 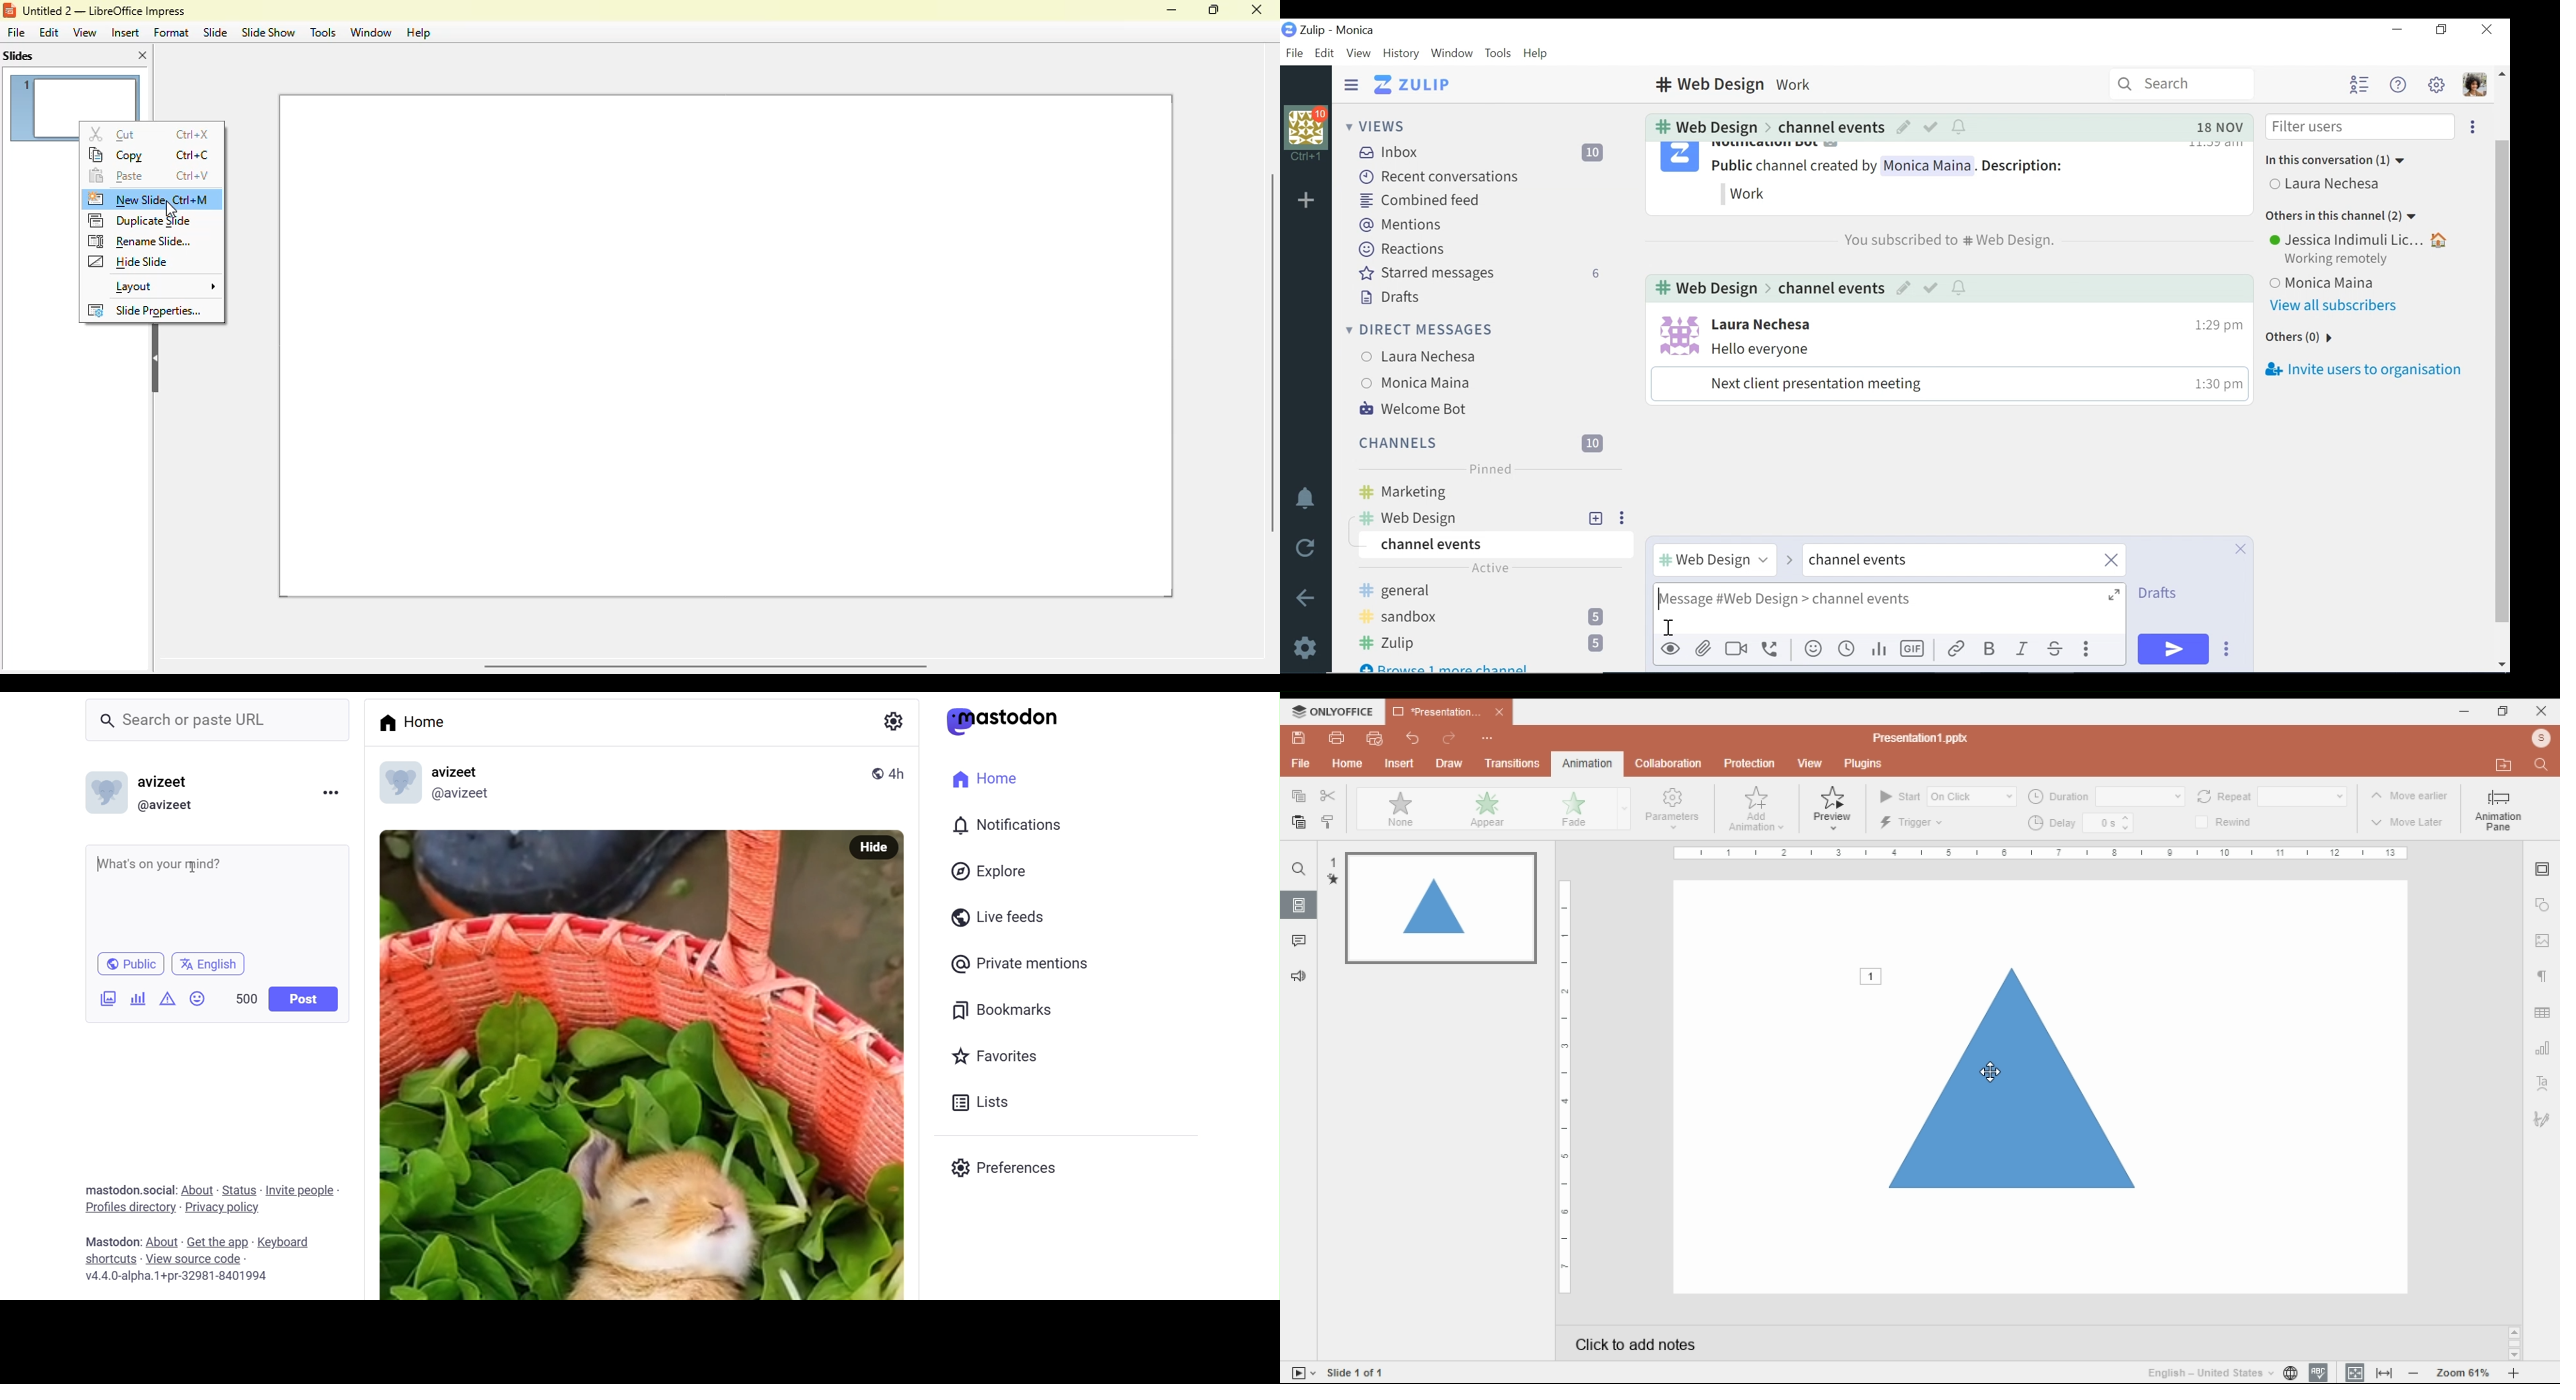 I want to click on window, so click(x=370, y=33).